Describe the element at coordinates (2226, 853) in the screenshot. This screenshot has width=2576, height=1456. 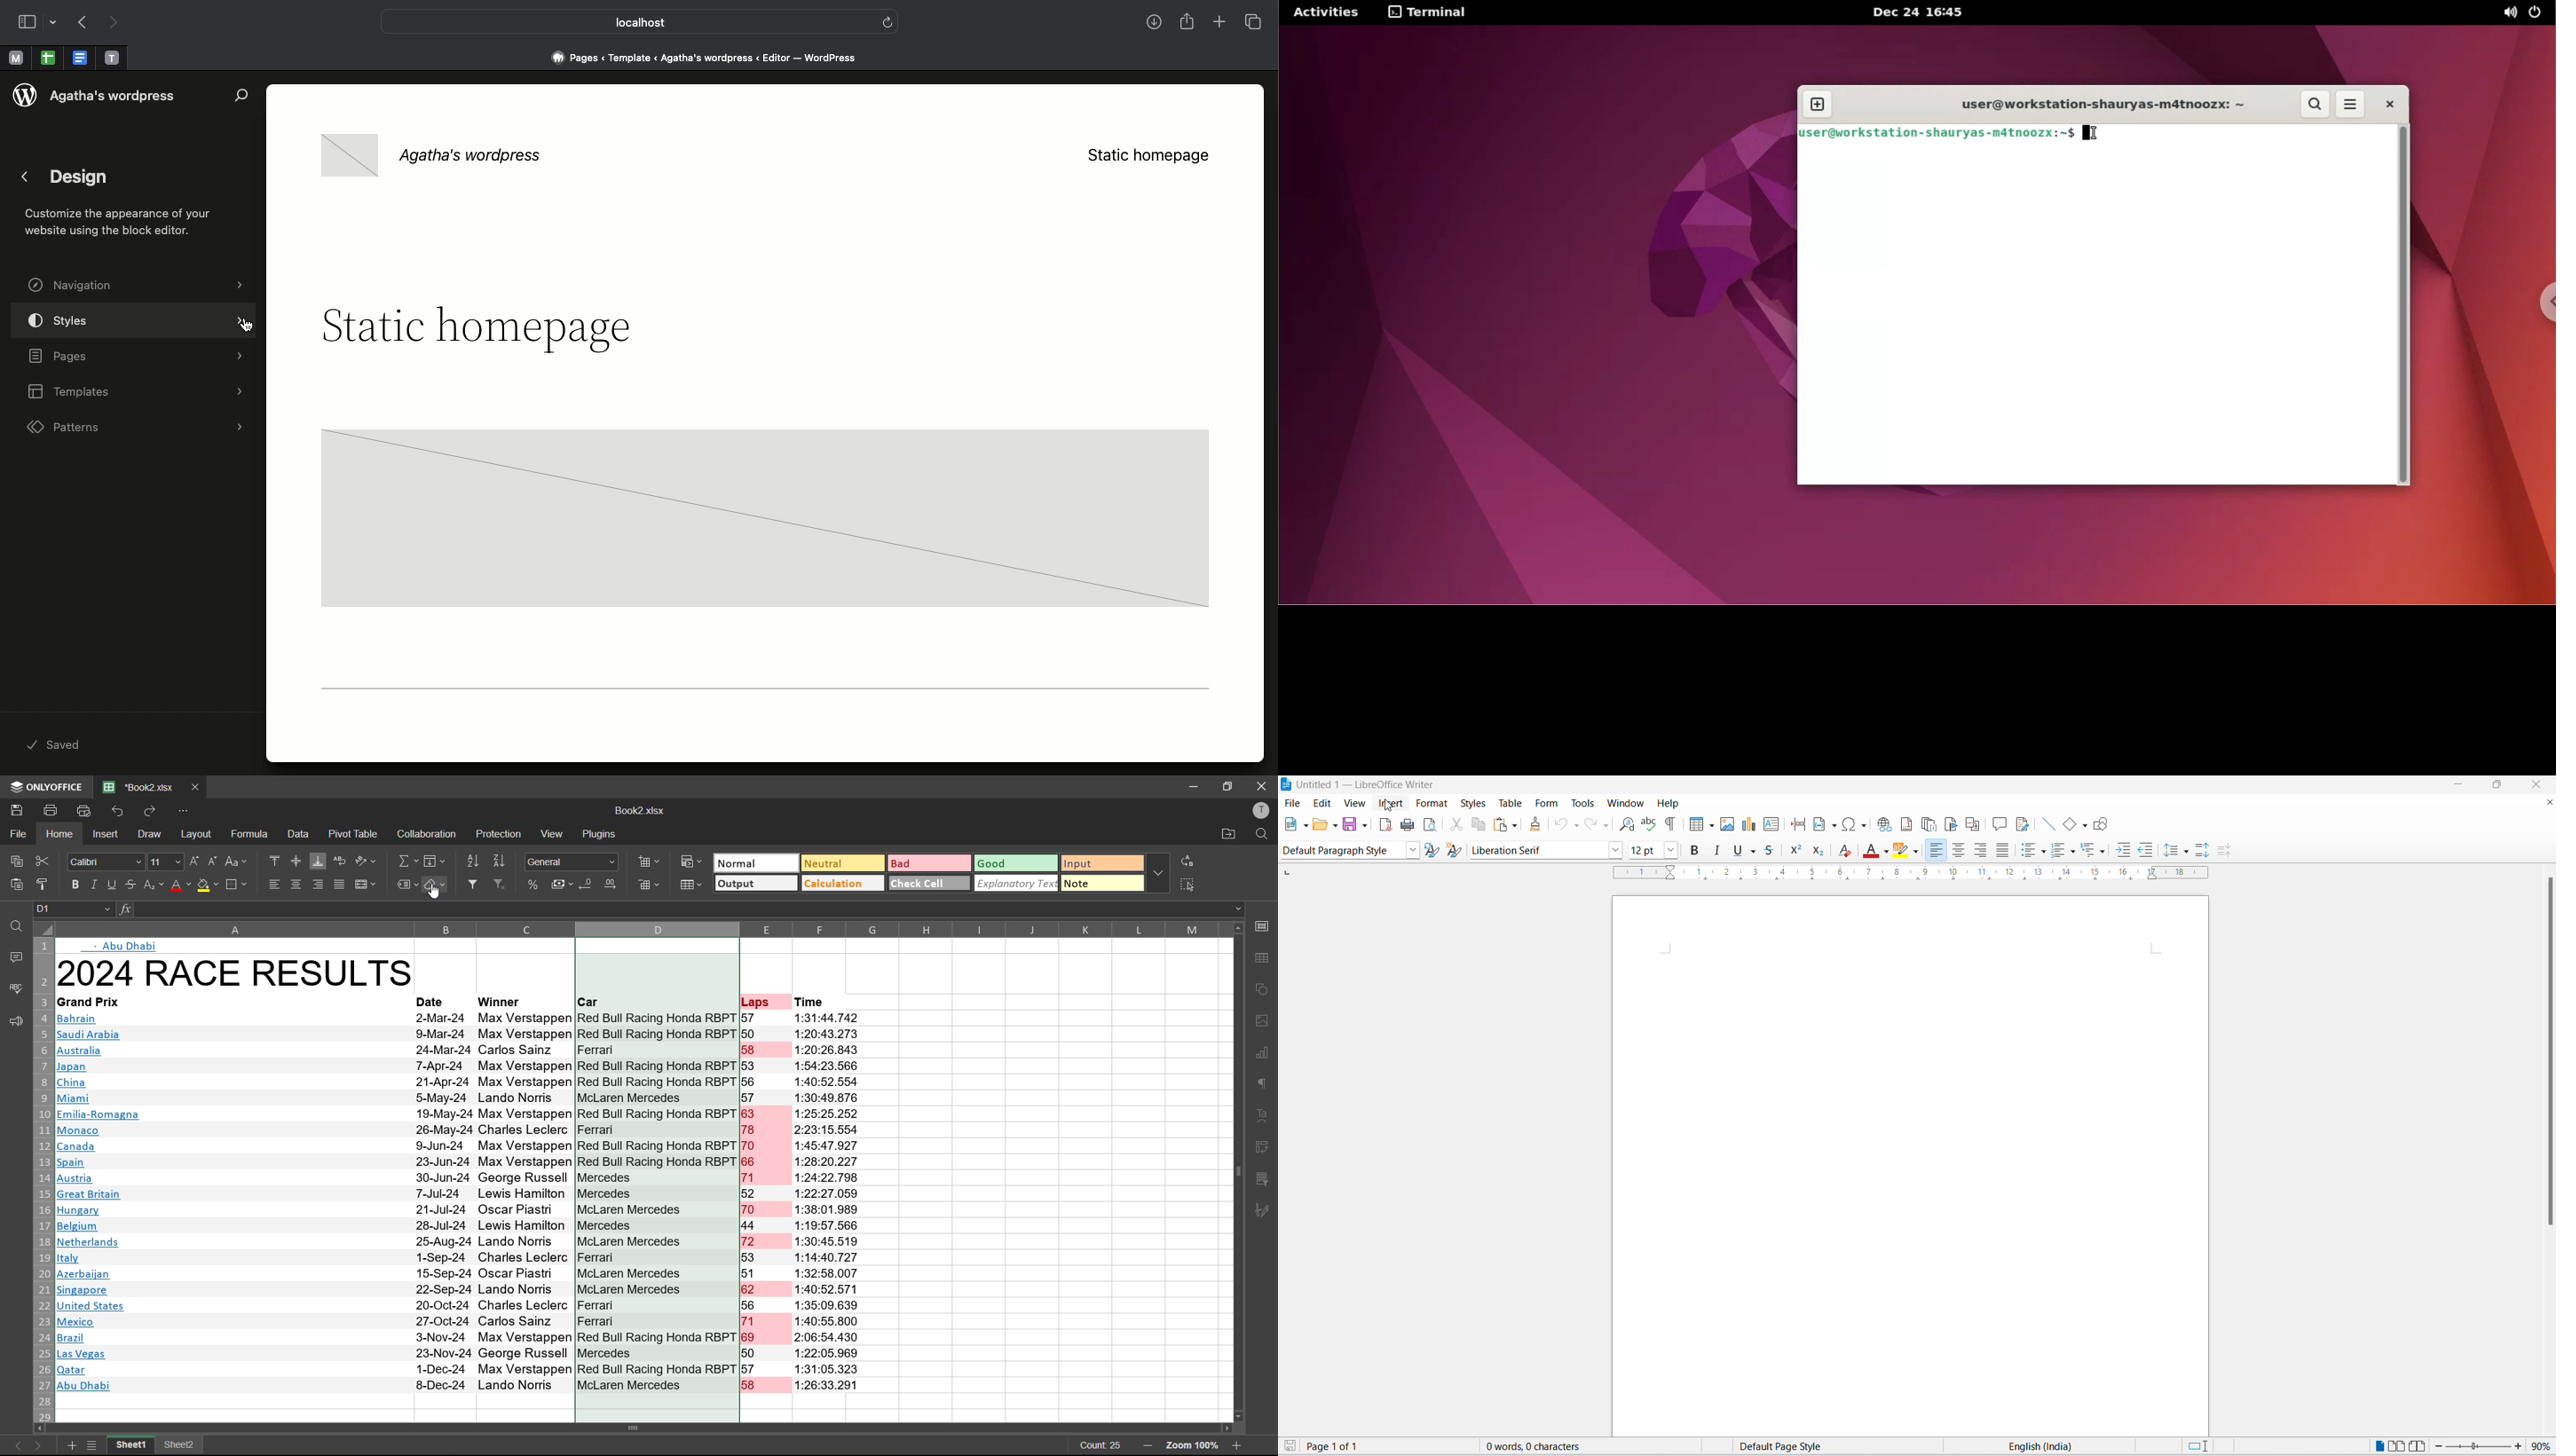
I see `decrease paragraph spacing` at that location.